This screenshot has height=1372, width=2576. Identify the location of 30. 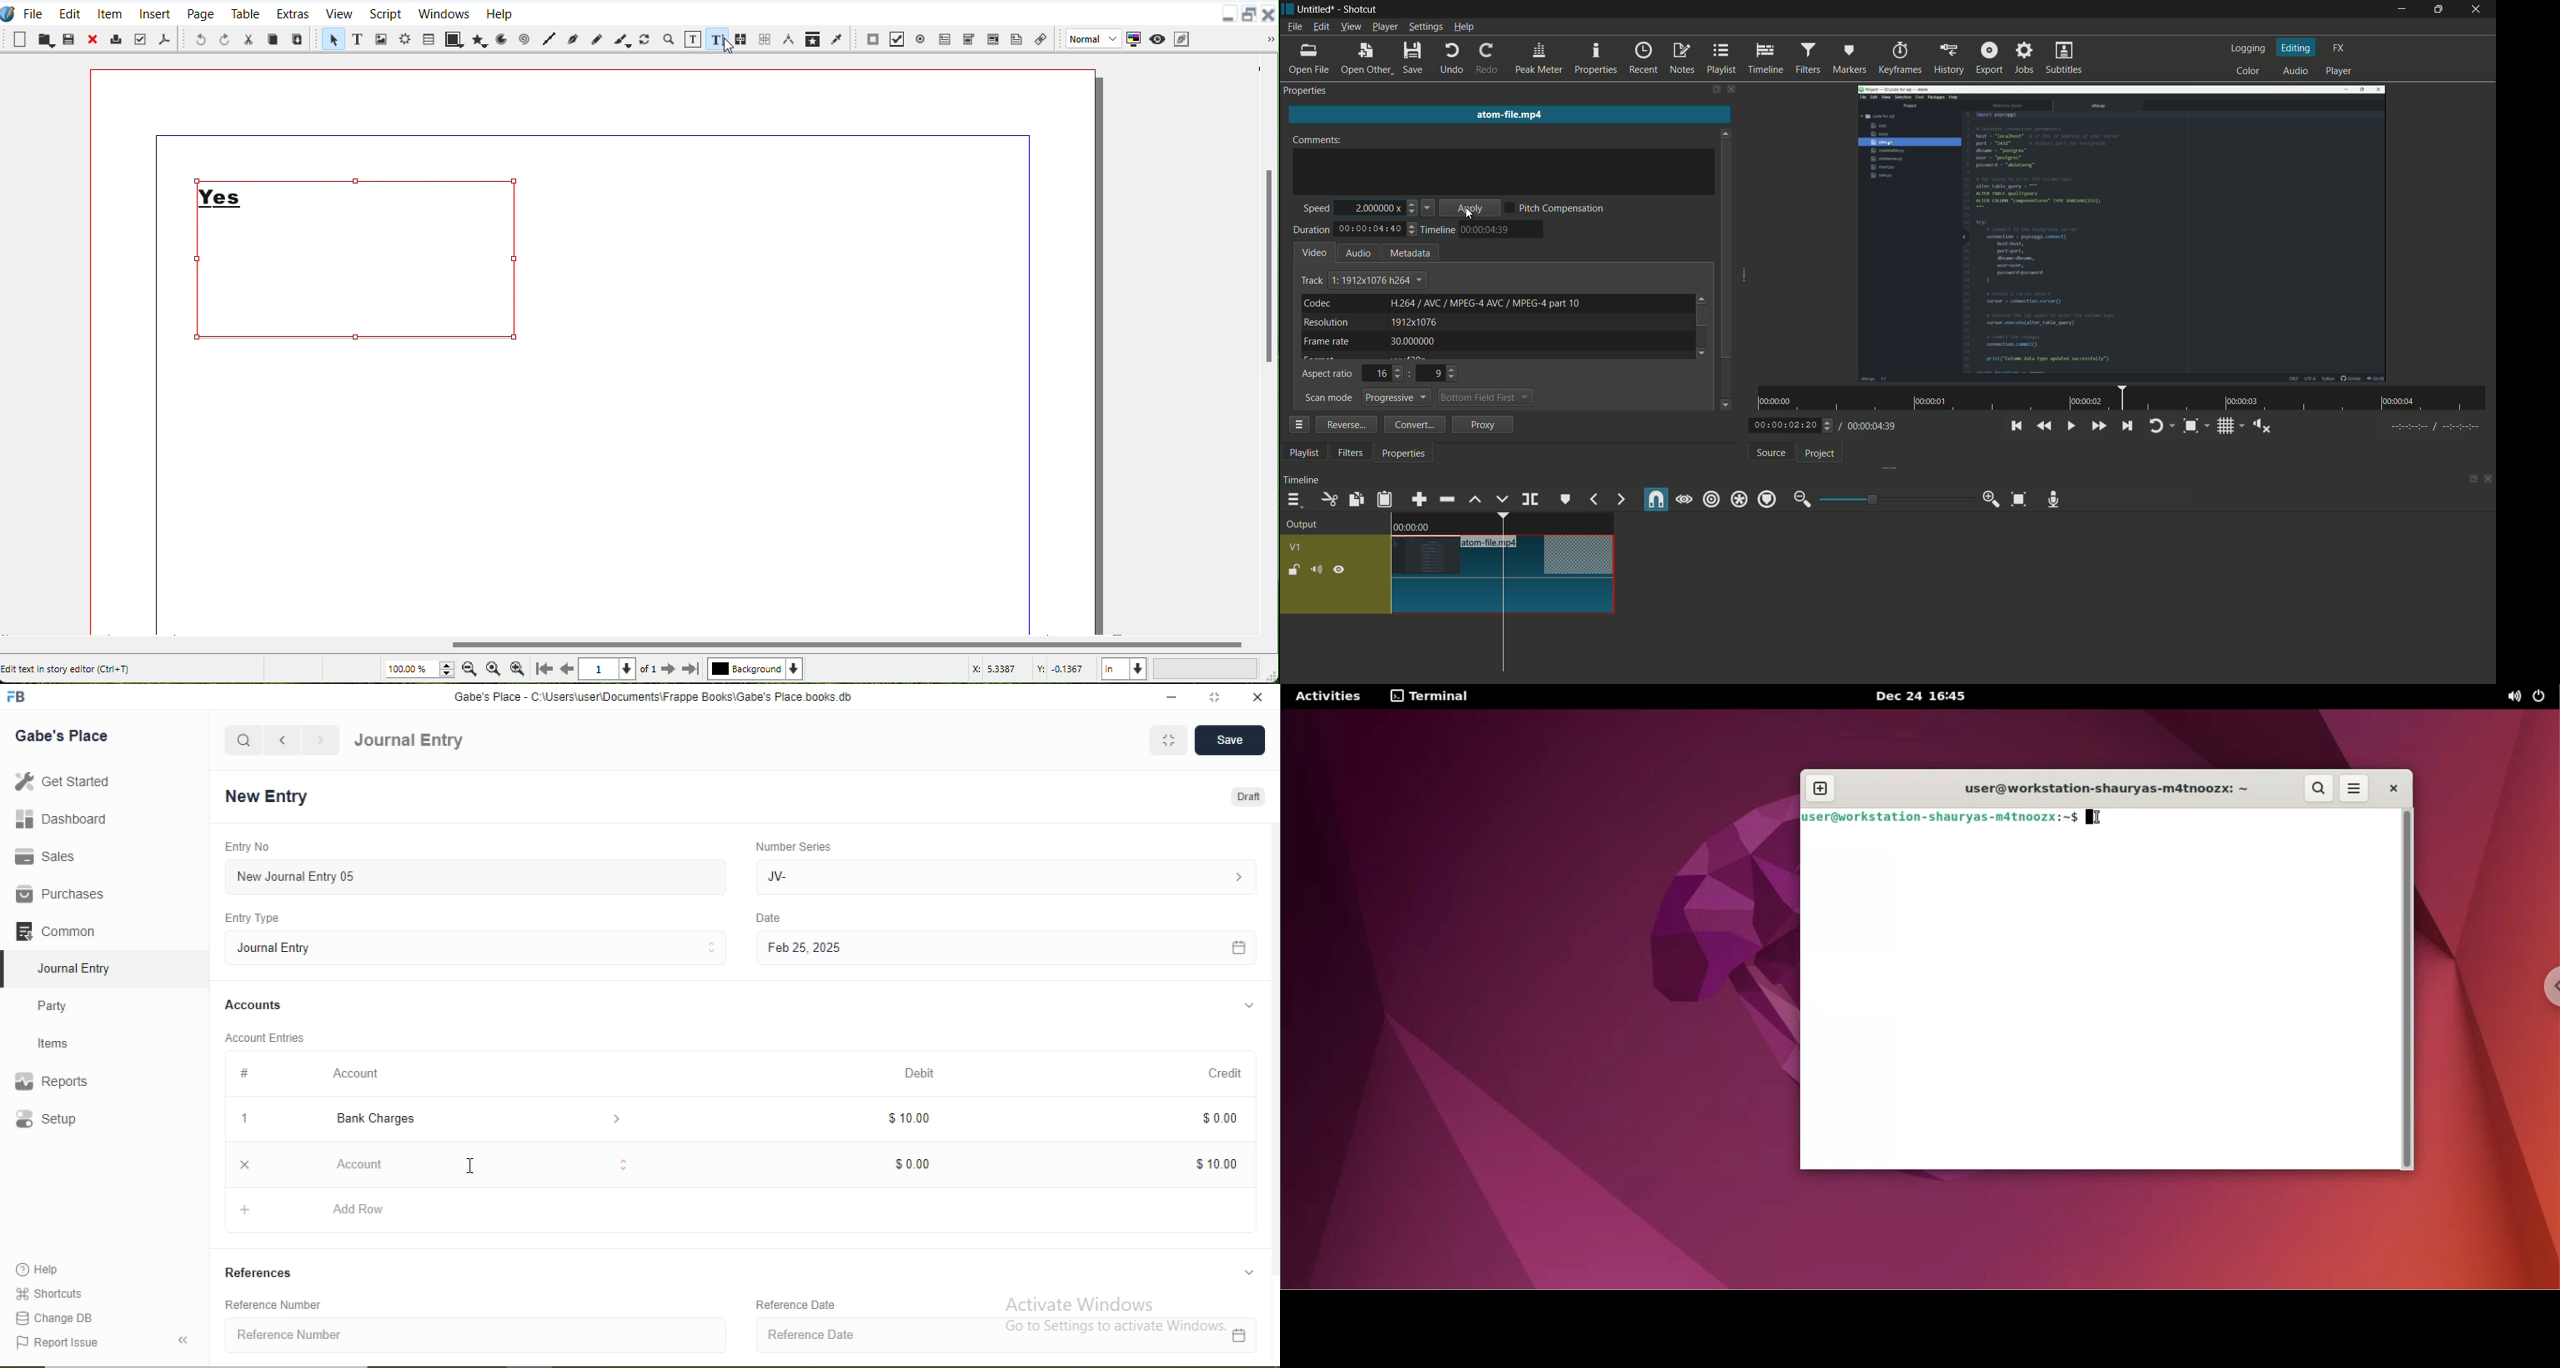
(1411, 341).